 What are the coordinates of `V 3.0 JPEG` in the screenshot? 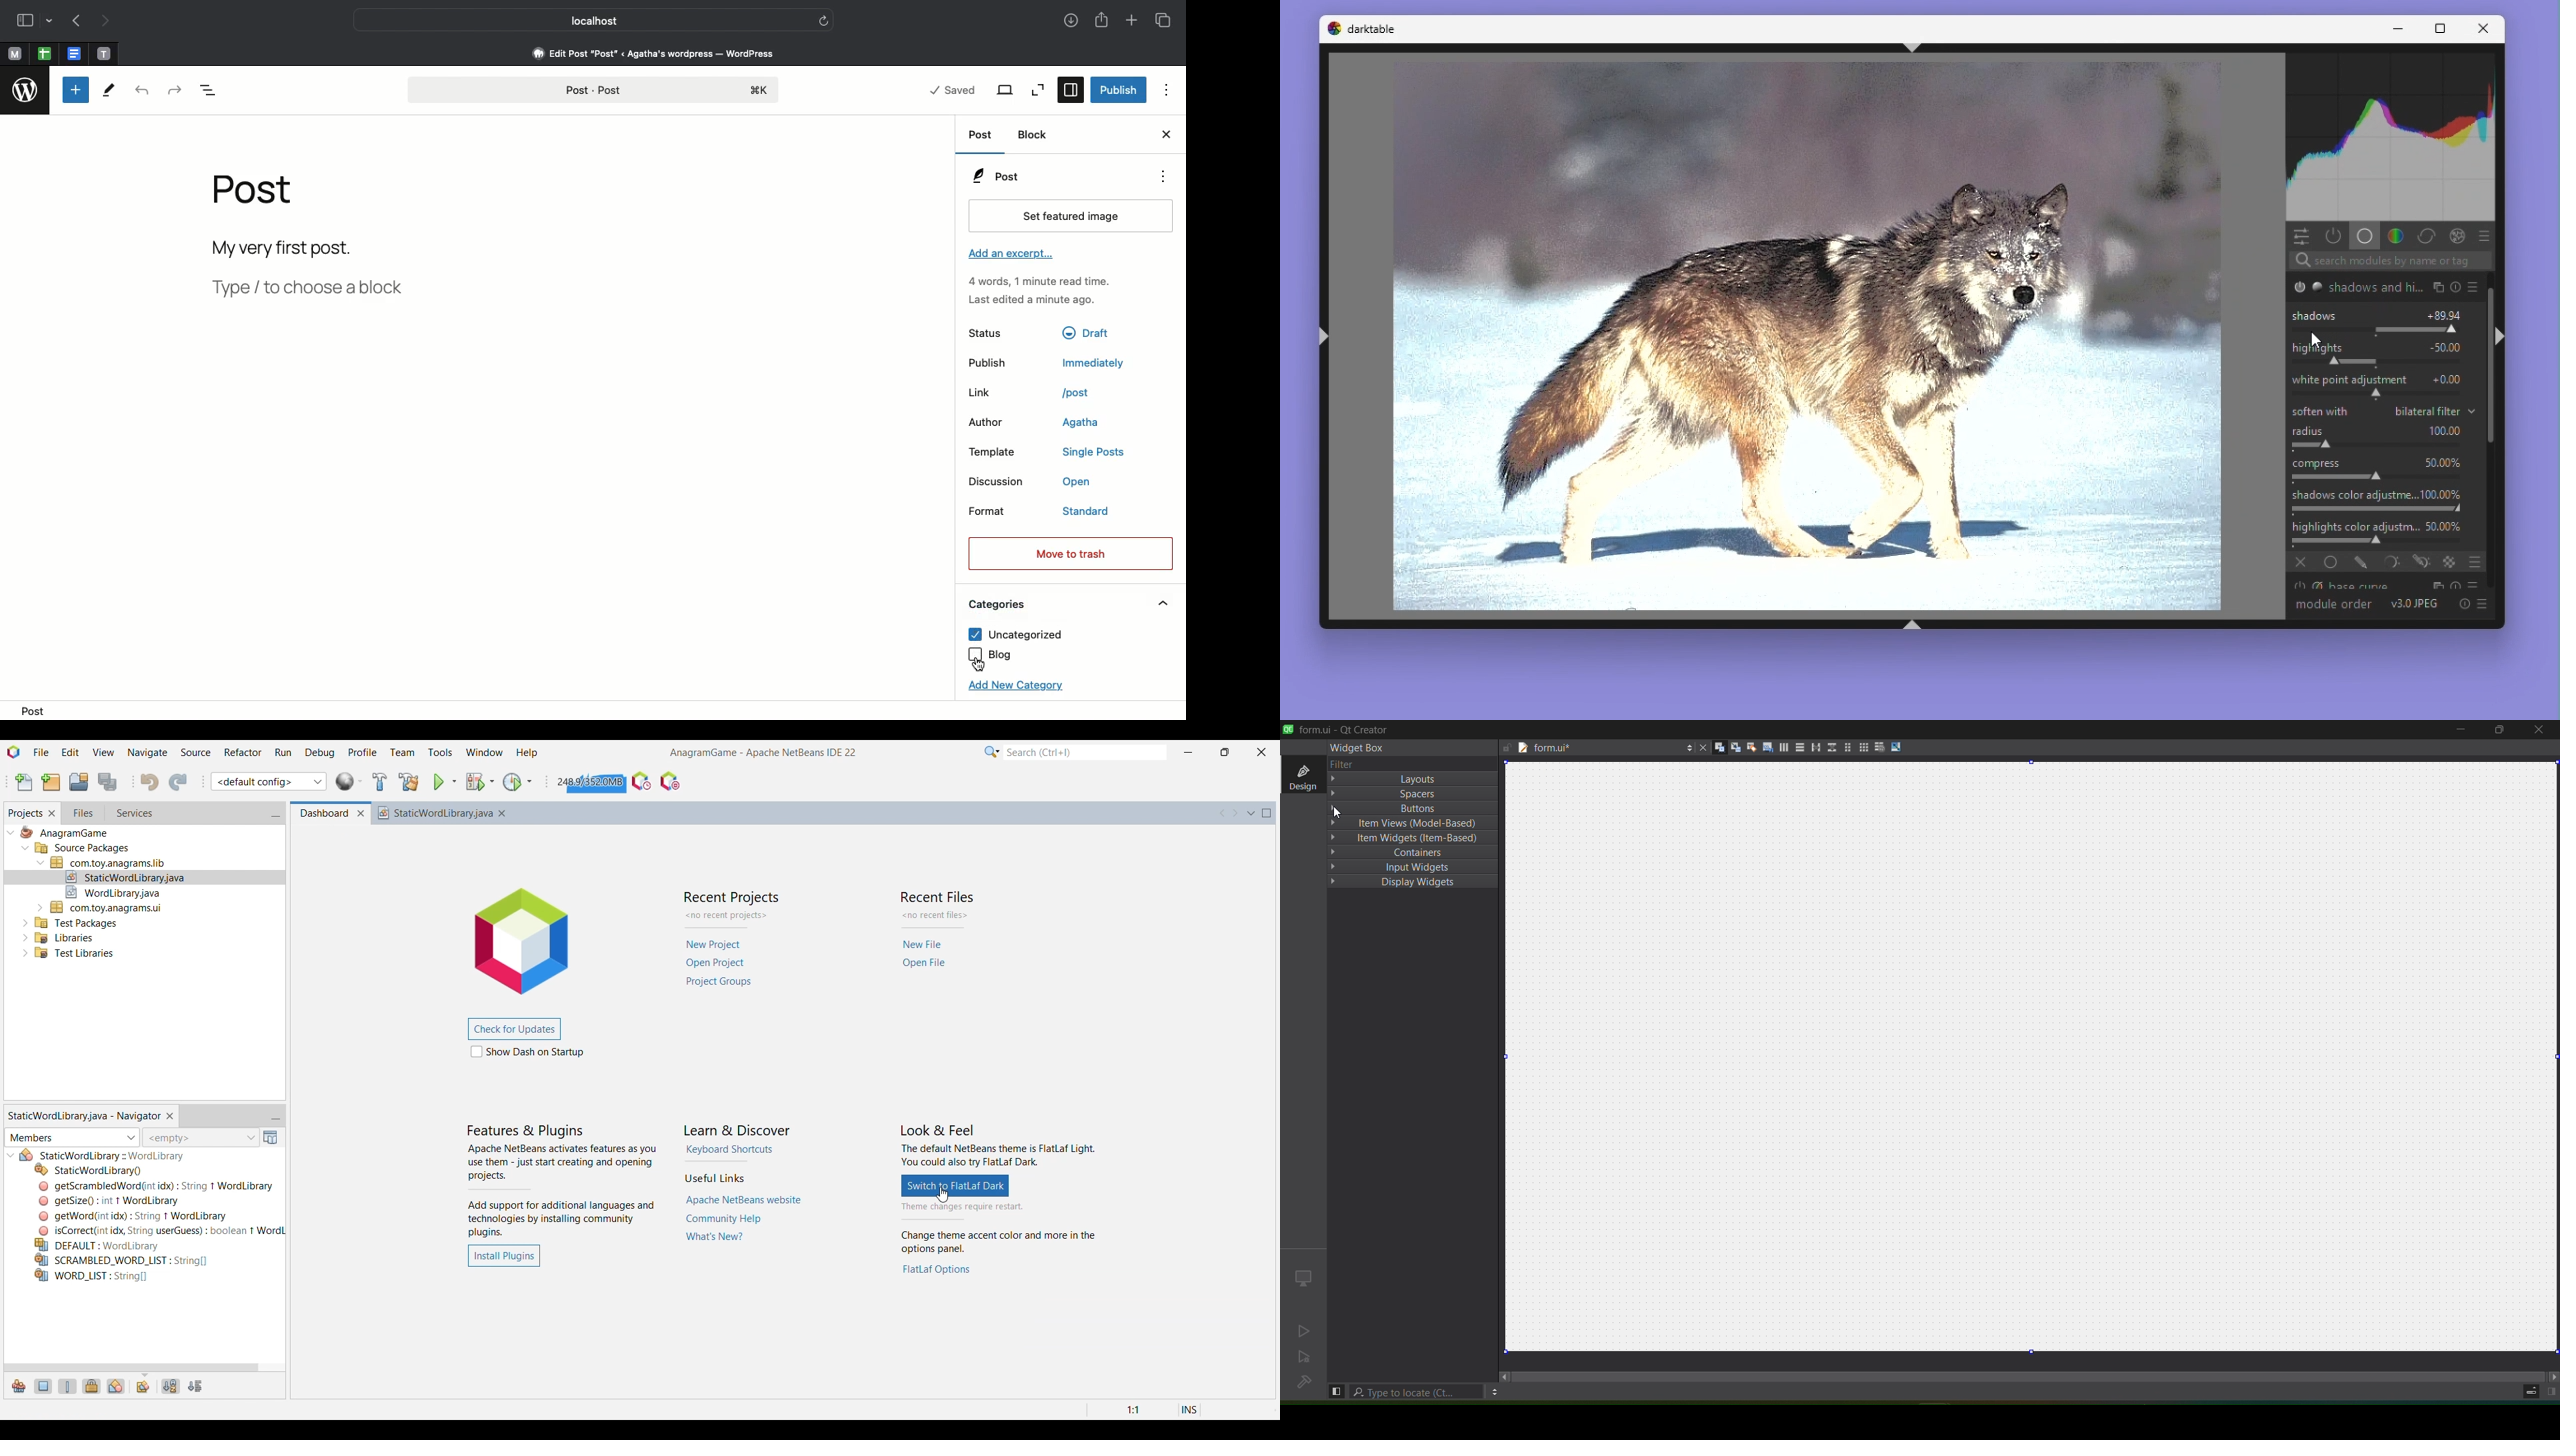 It's located at (2413, 603).